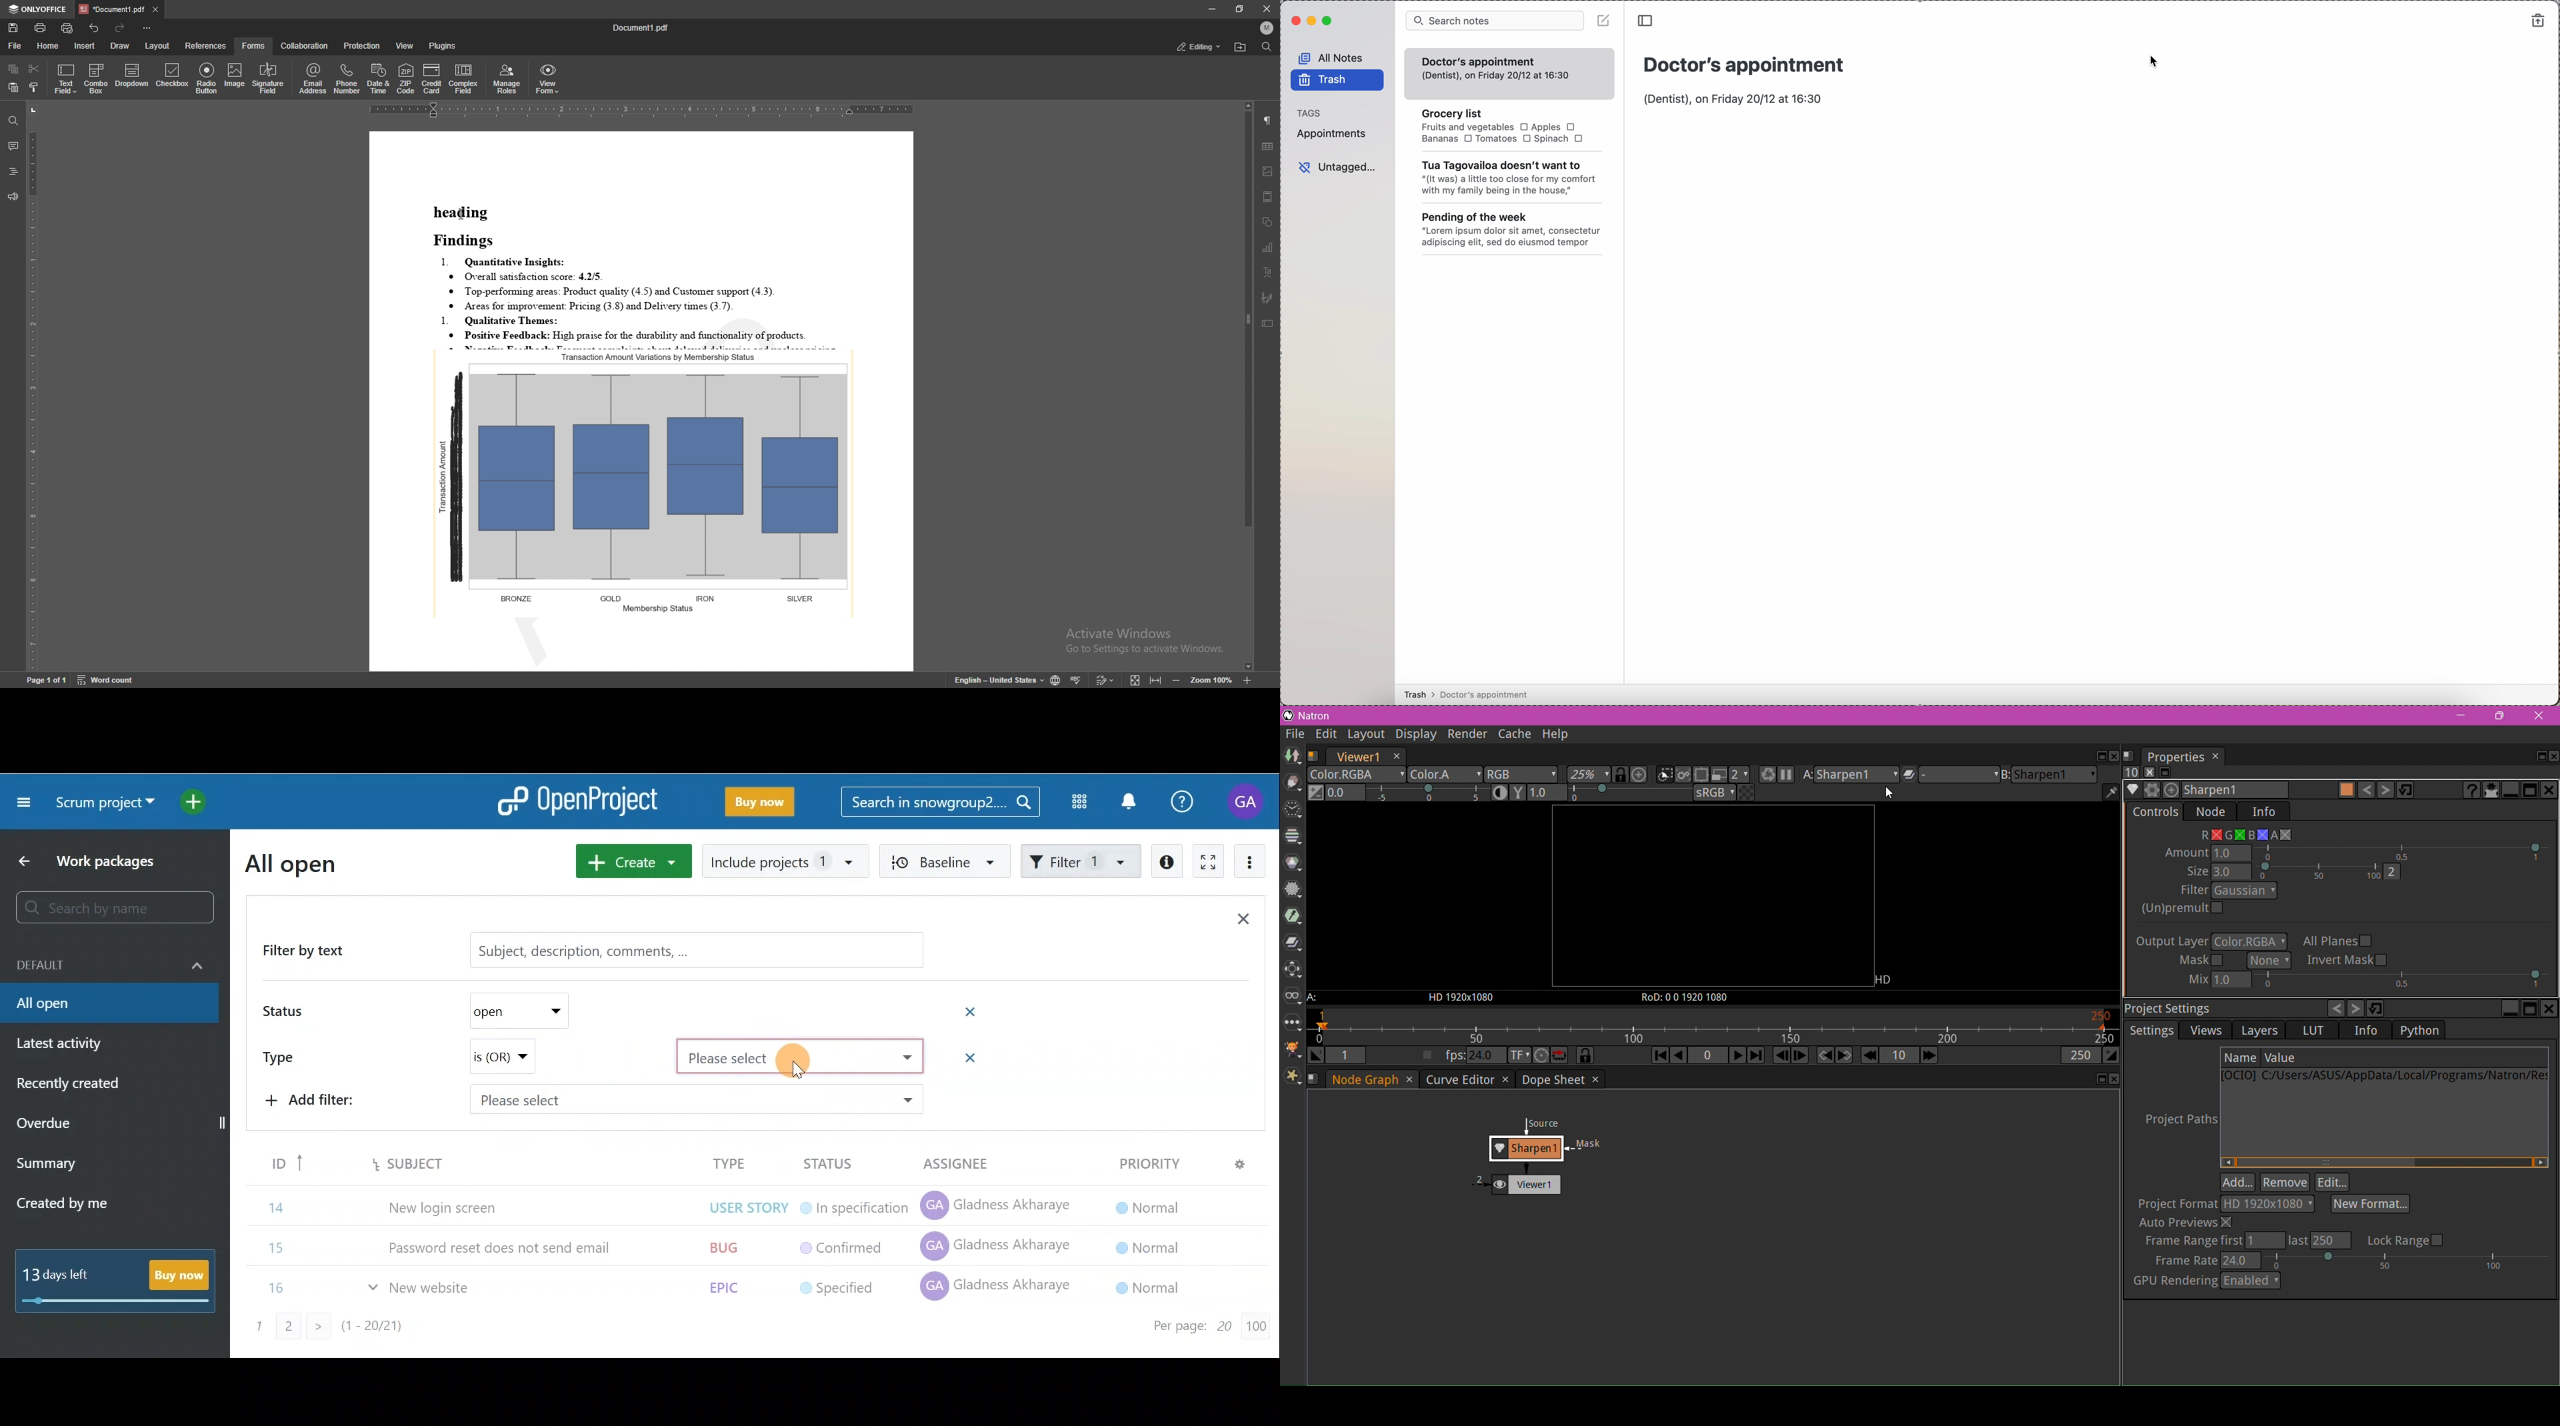 This screenshot has height=1428, width=2576. What do you see at coordinates (433, 79) in the screenshot?
I see `credit card` at bounding box center [433, 79].